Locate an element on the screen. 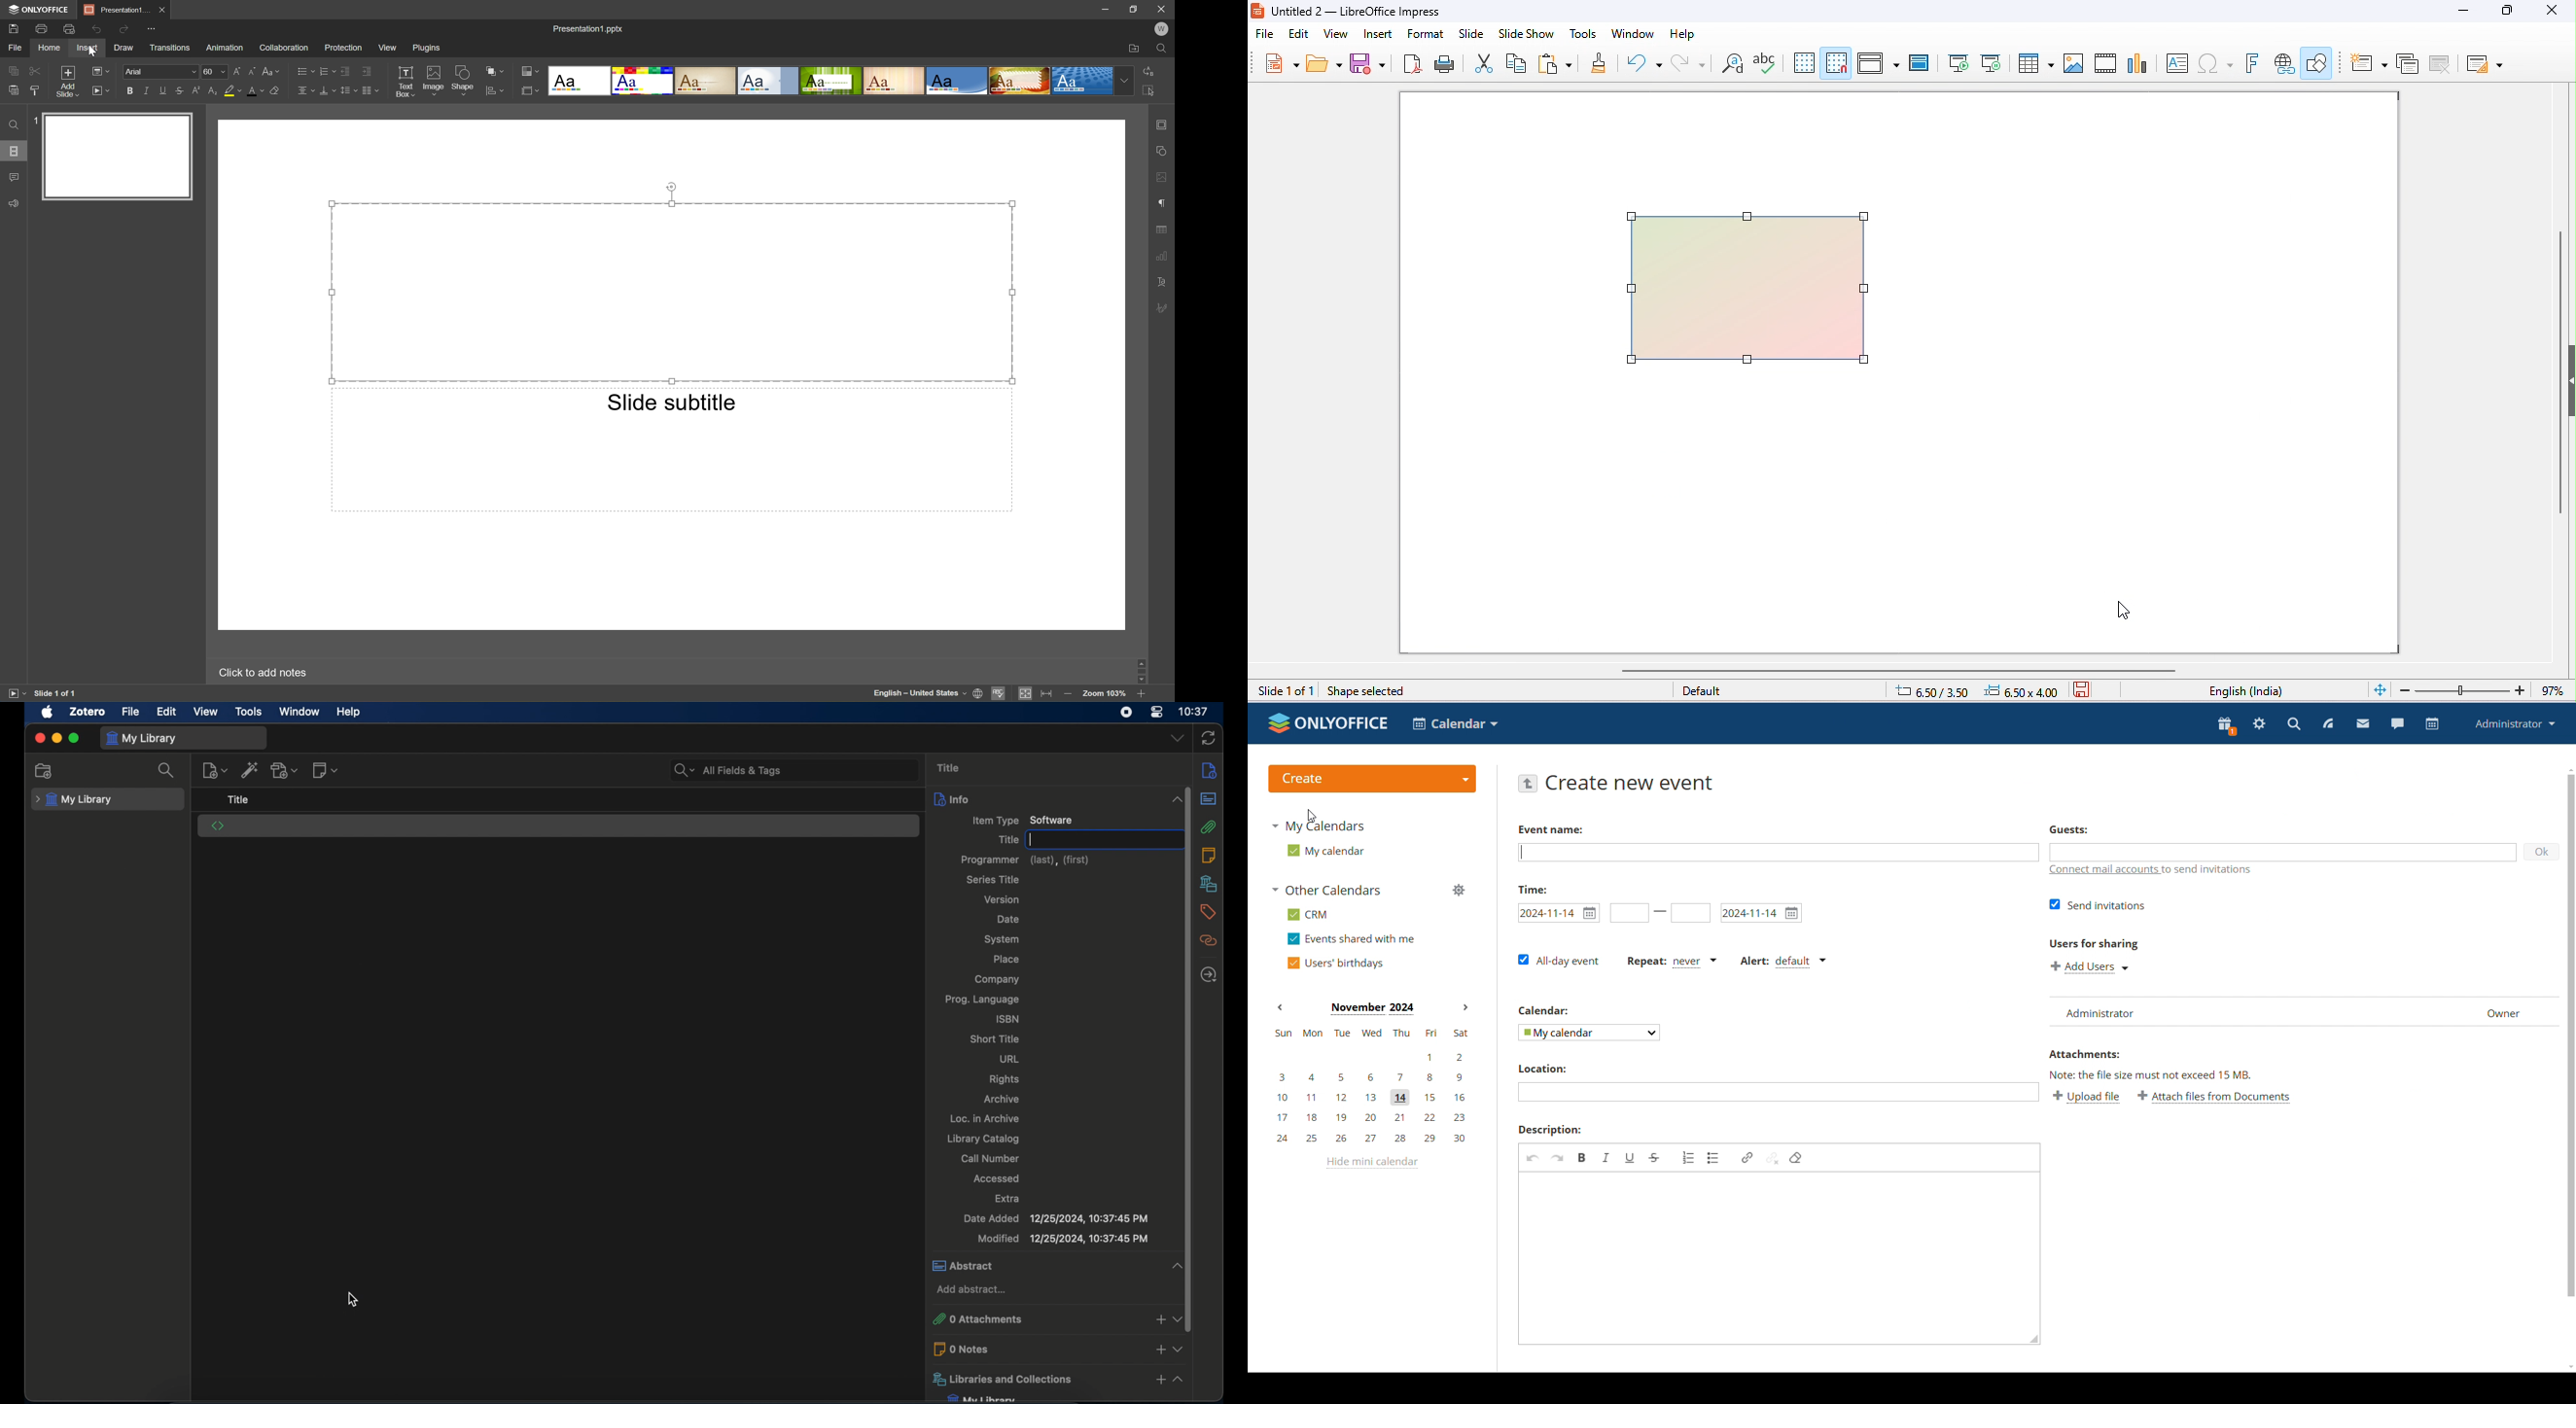 The image size is (2576, 1428). Copy is located at coordinates (11, 69).